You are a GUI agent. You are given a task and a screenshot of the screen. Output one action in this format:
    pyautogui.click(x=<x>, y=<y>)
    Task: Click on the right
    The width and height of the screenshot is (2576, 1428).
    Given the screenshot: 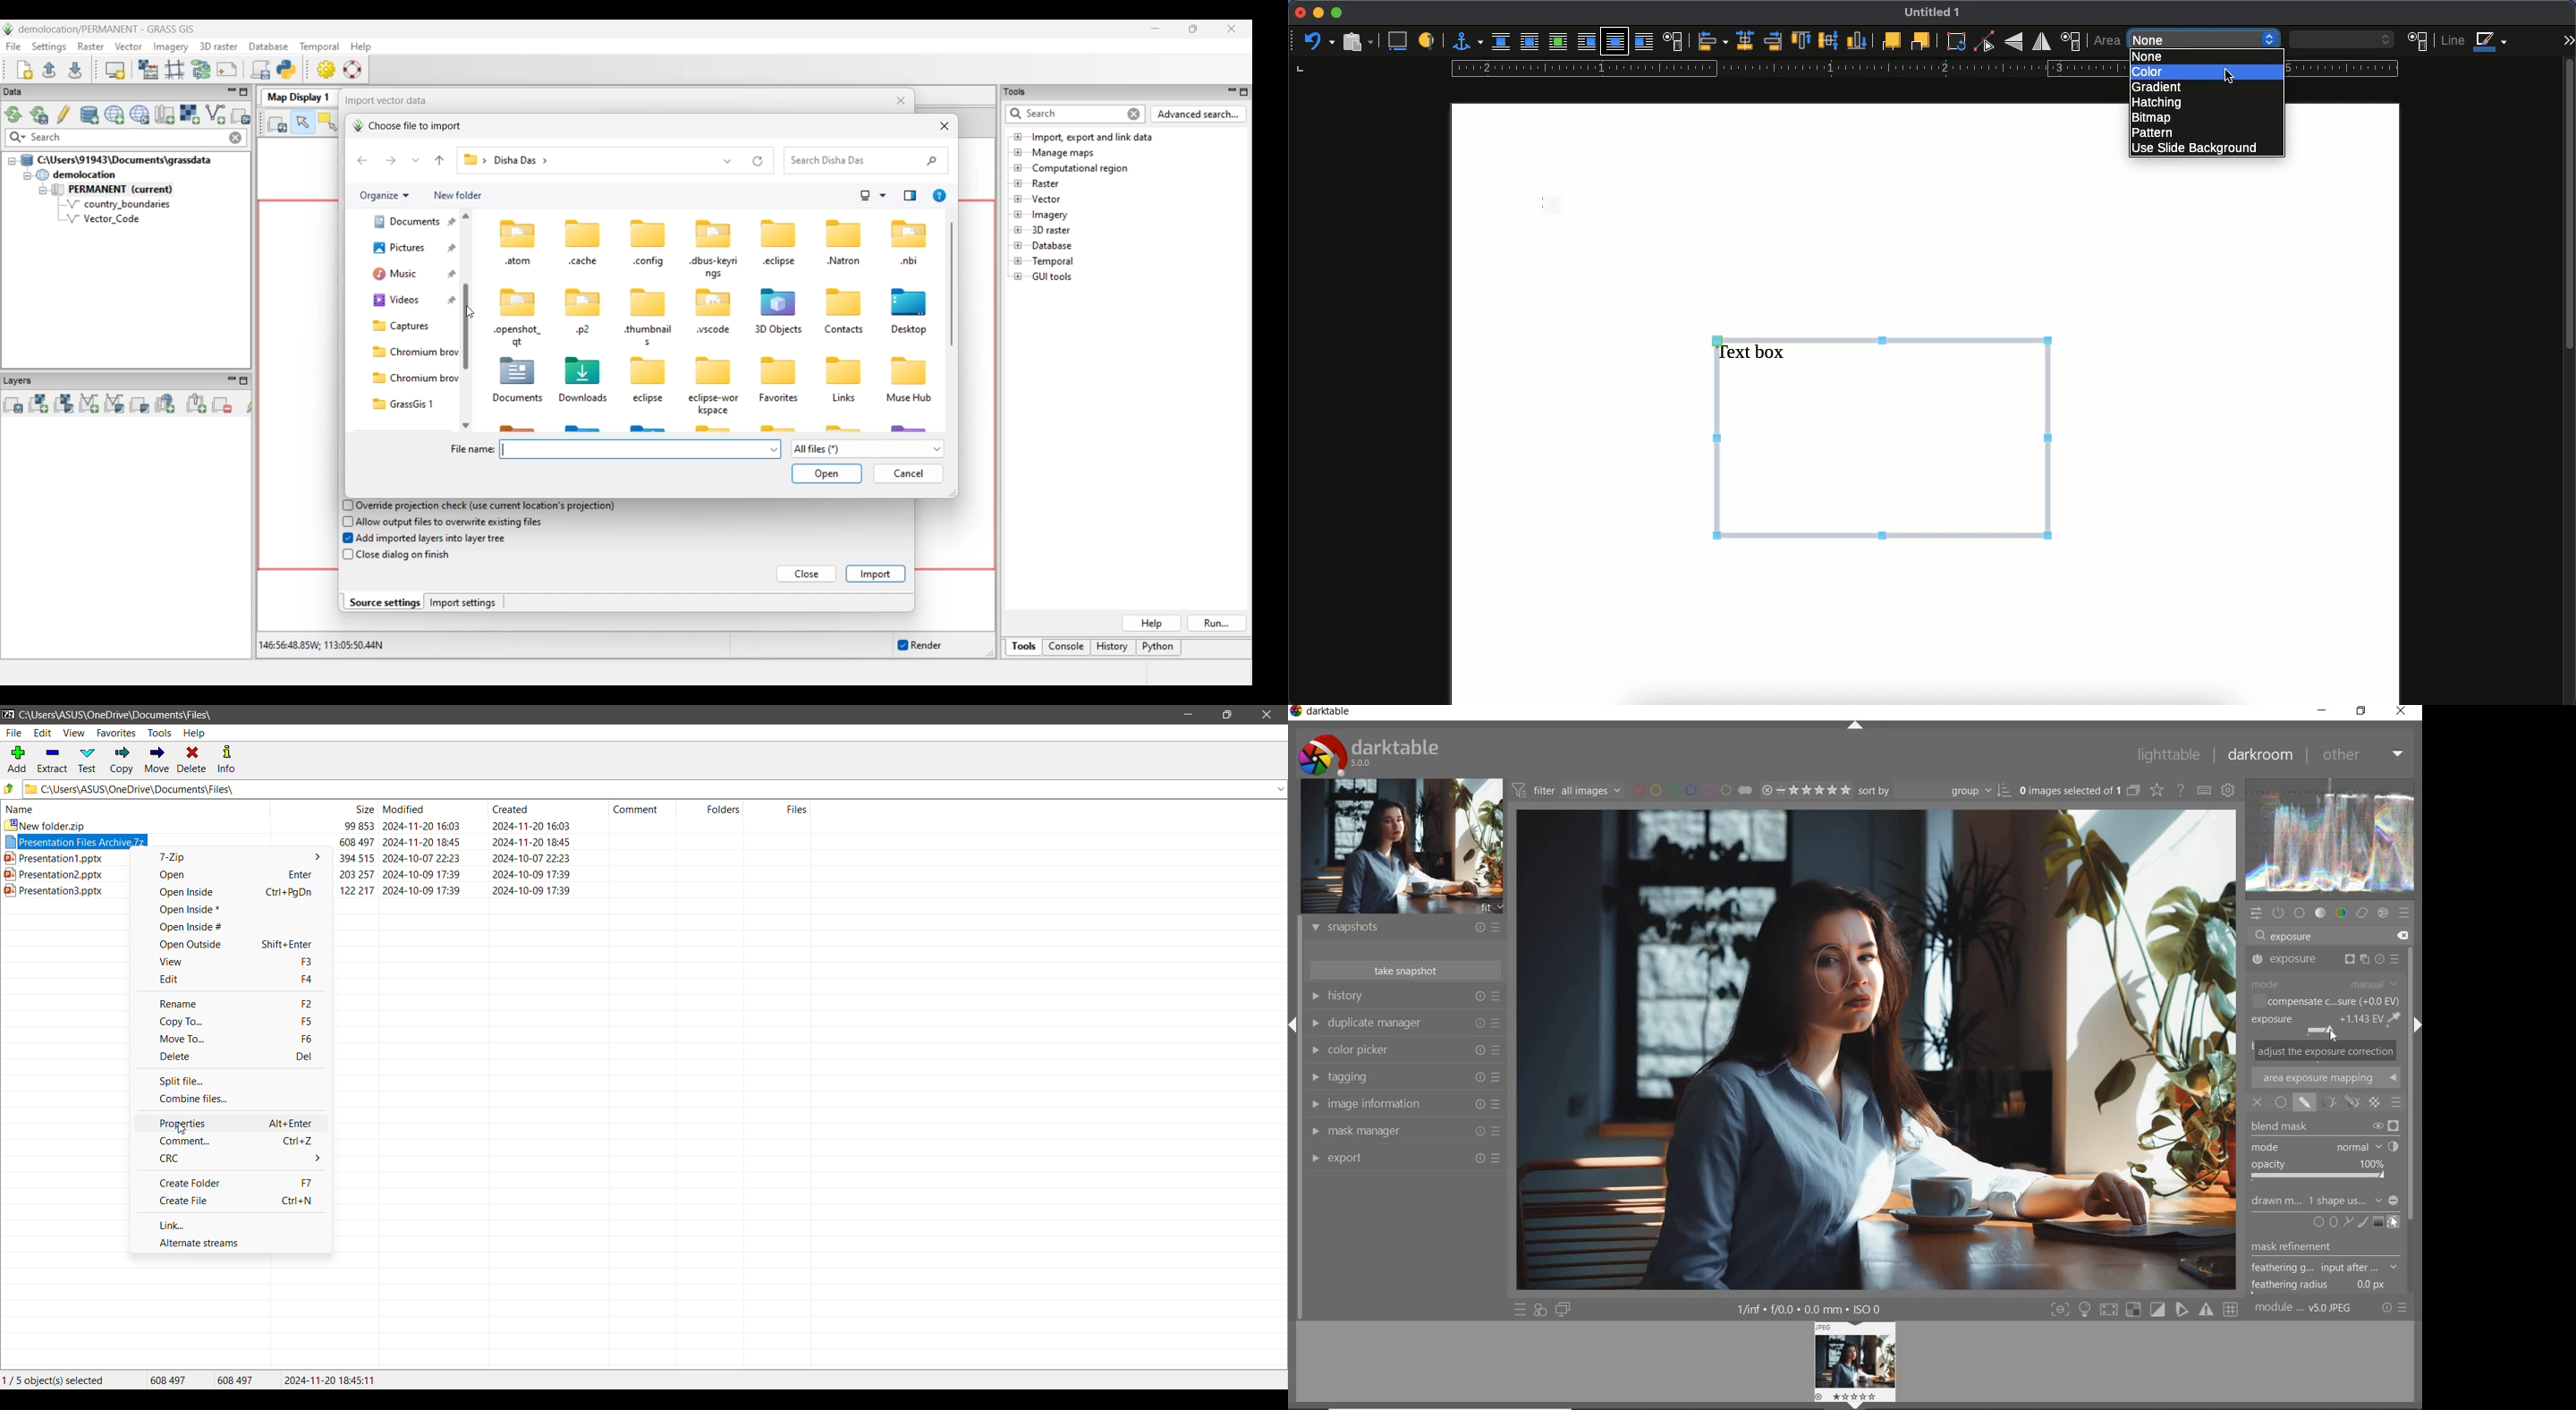 What is the action you would take?
    pyautogui.click(x=1772, y=42)
    